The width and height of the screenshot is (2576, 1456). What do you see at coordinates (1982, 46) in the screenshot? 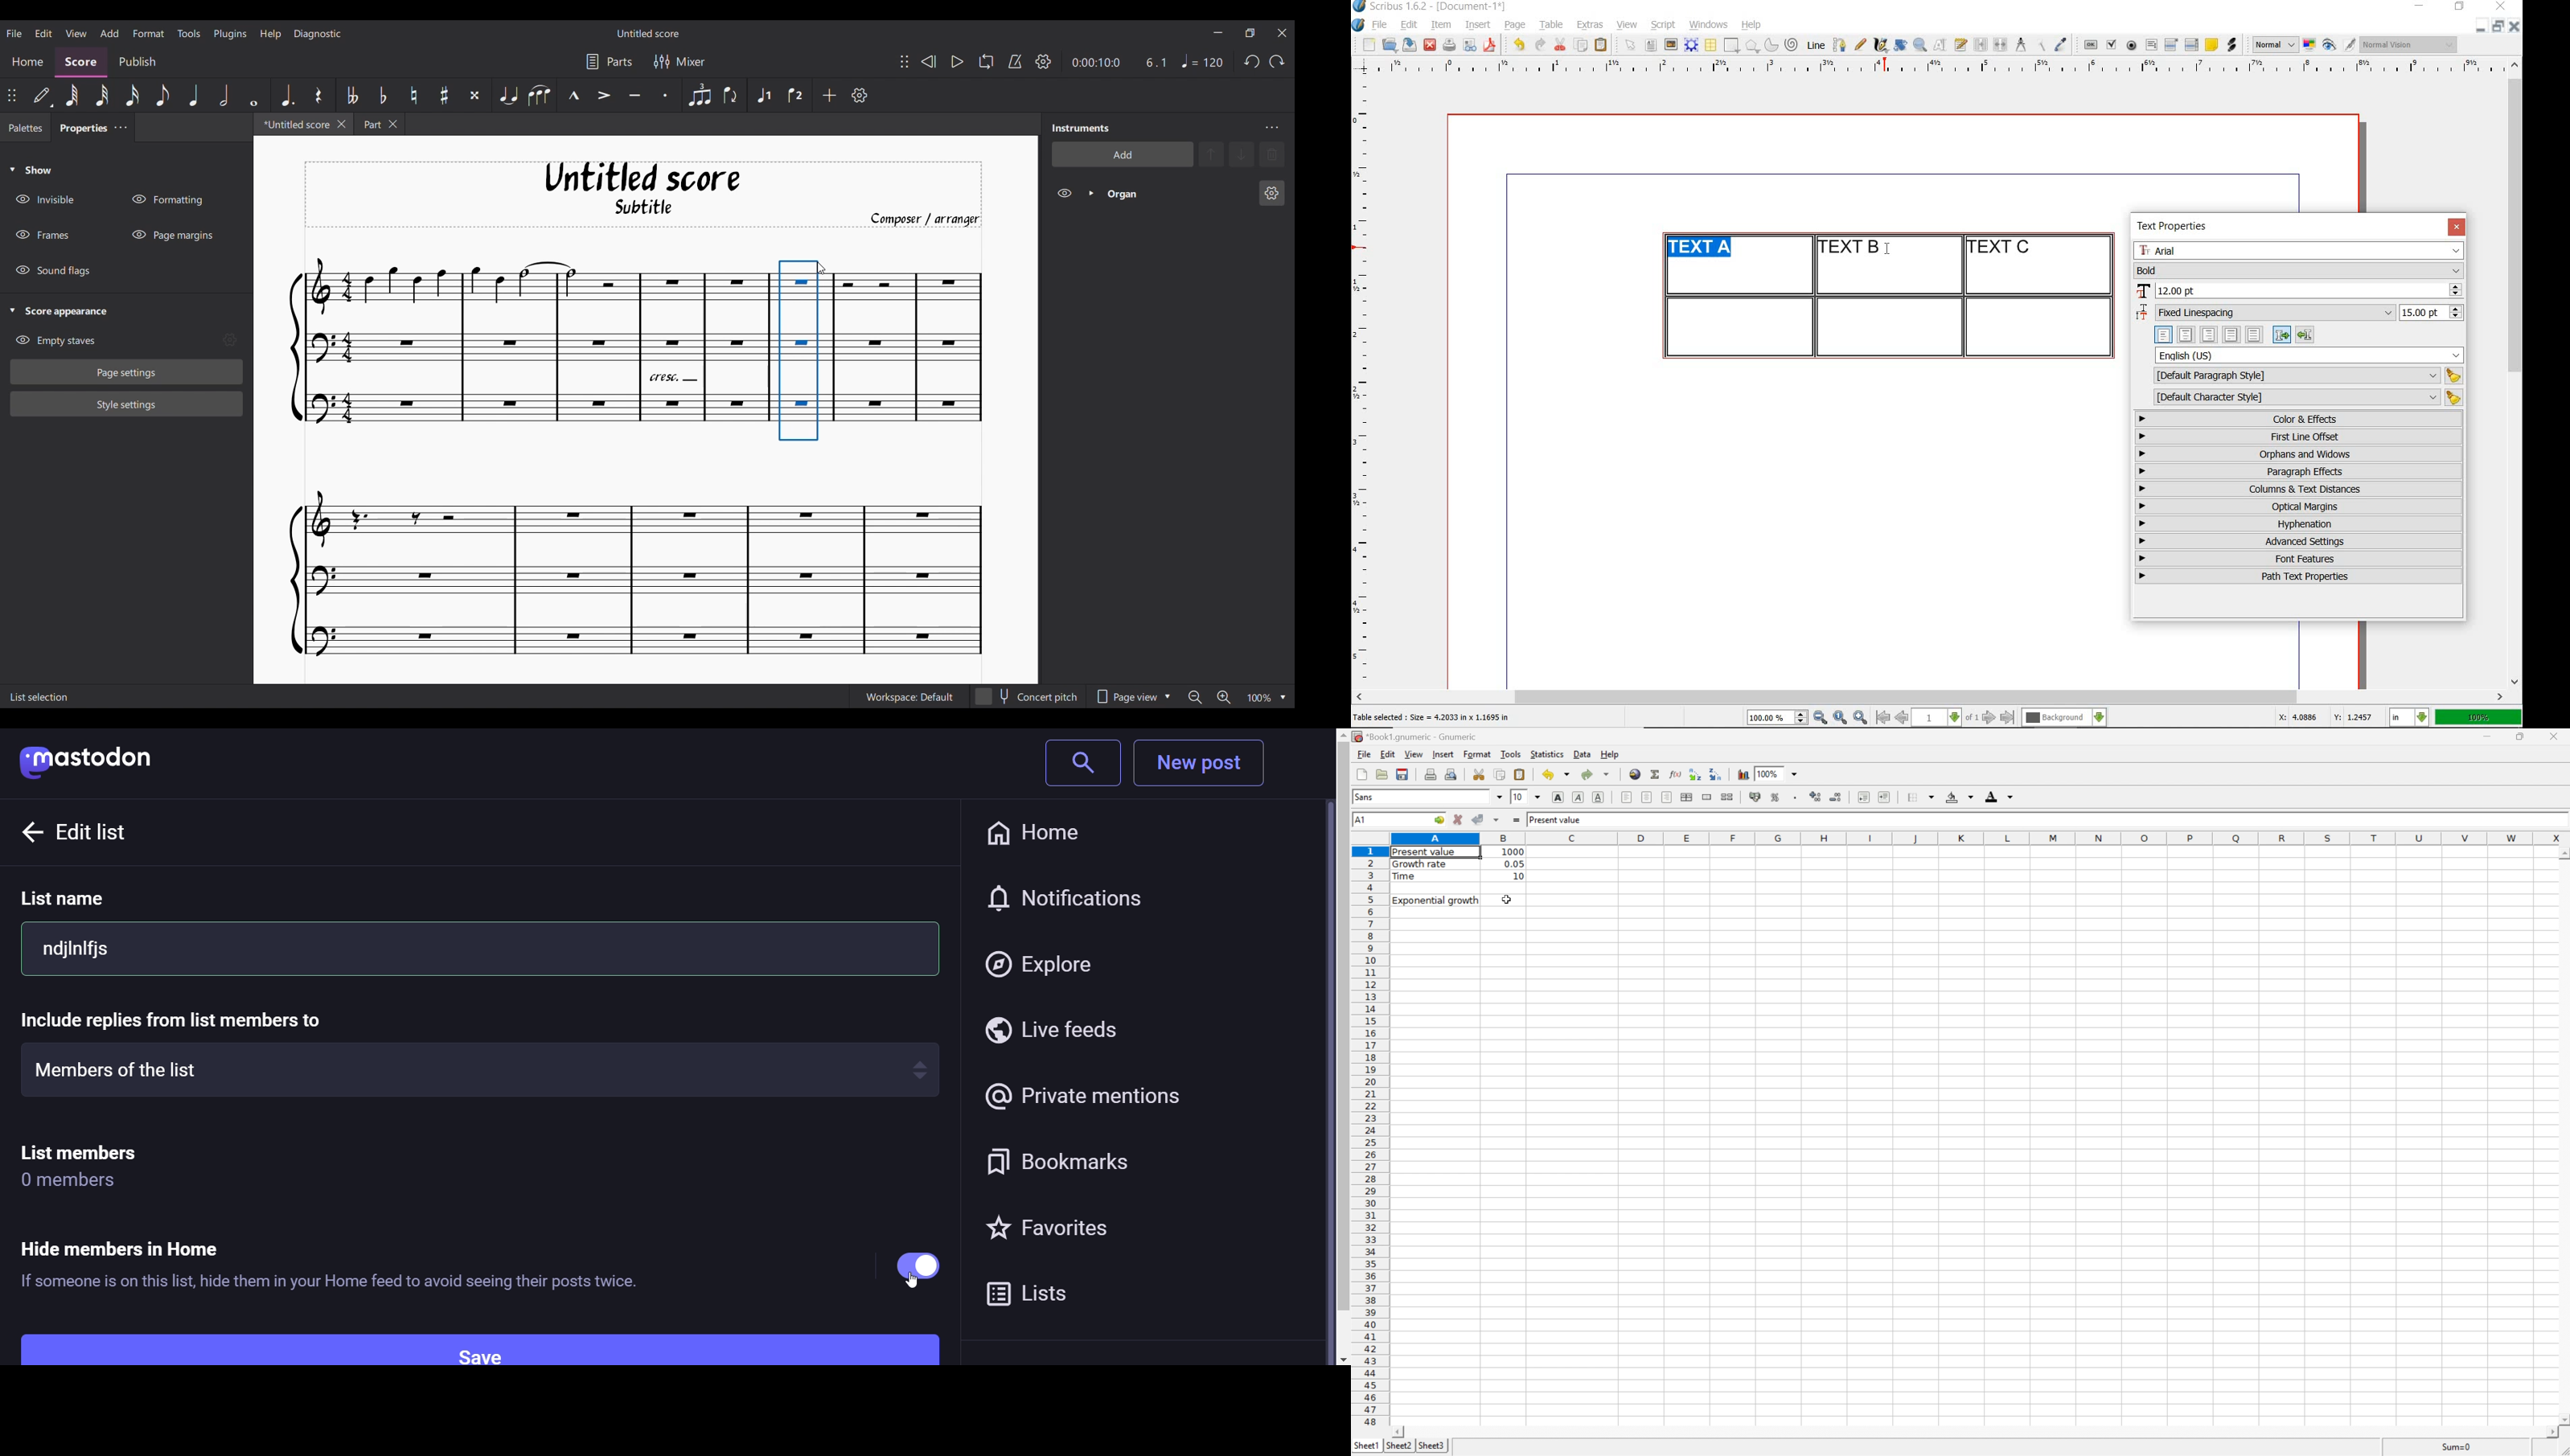
I see `link text frames` at bounding box center [1982, 46].